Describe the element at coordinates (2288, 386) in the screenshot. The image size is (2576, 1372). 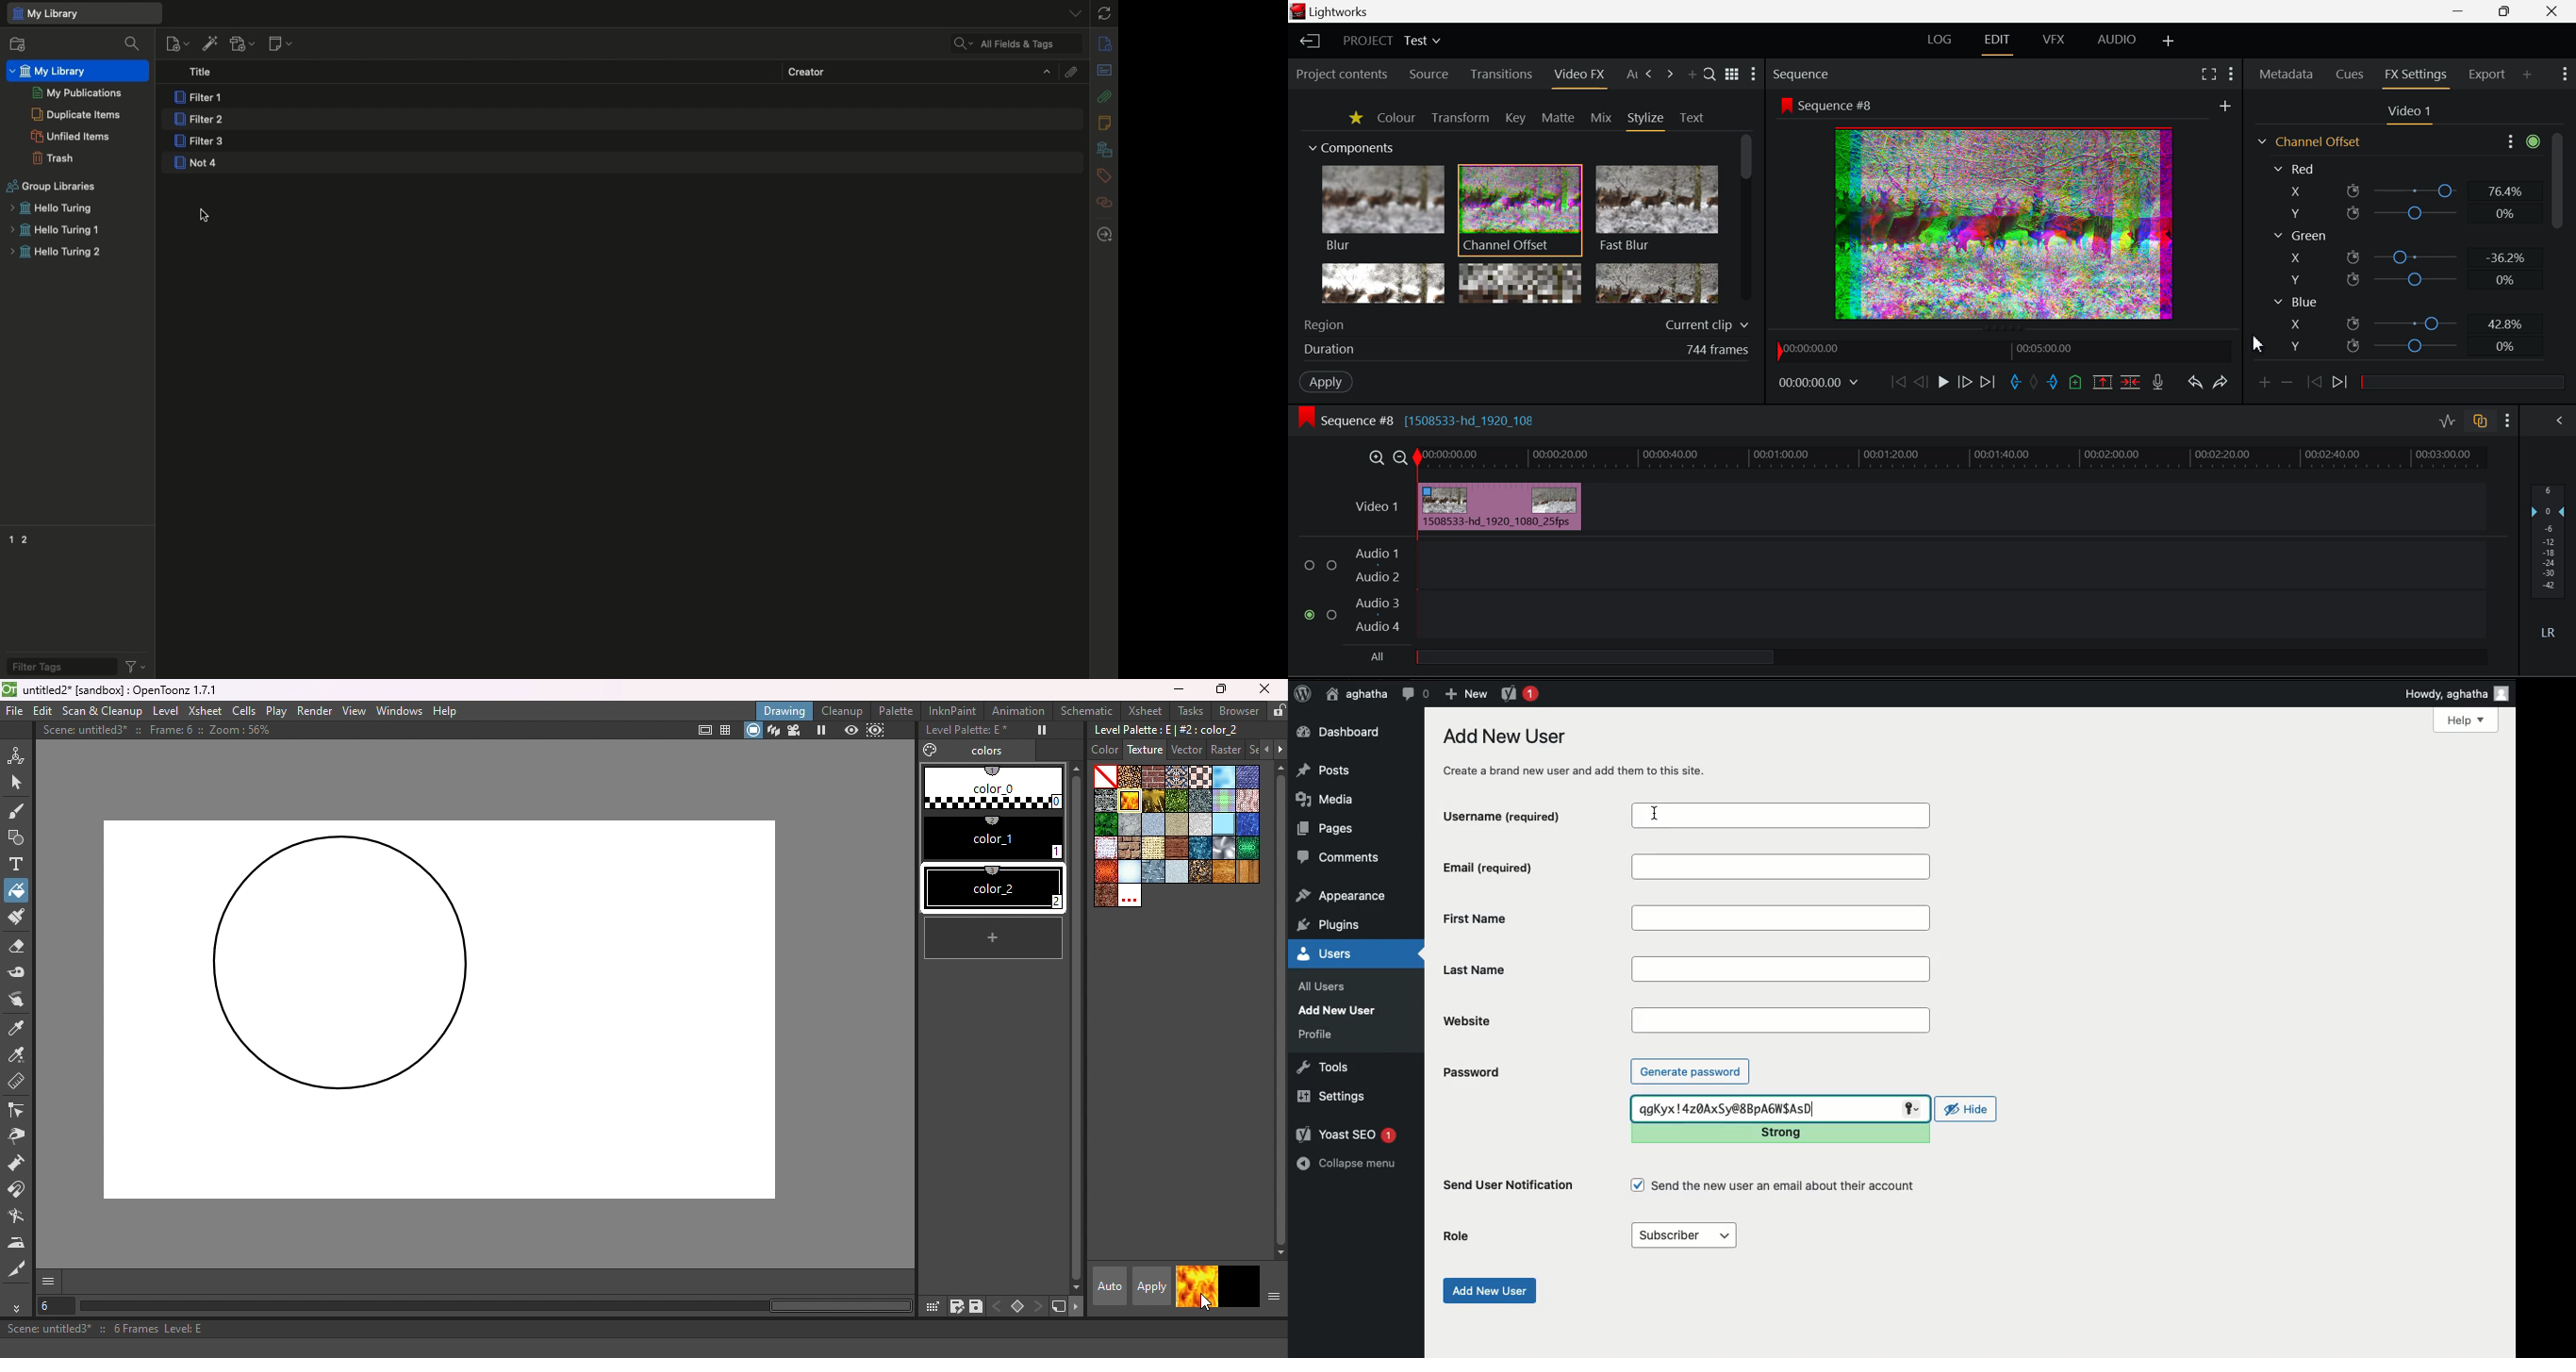
I see `Remove keyframe` at that location.